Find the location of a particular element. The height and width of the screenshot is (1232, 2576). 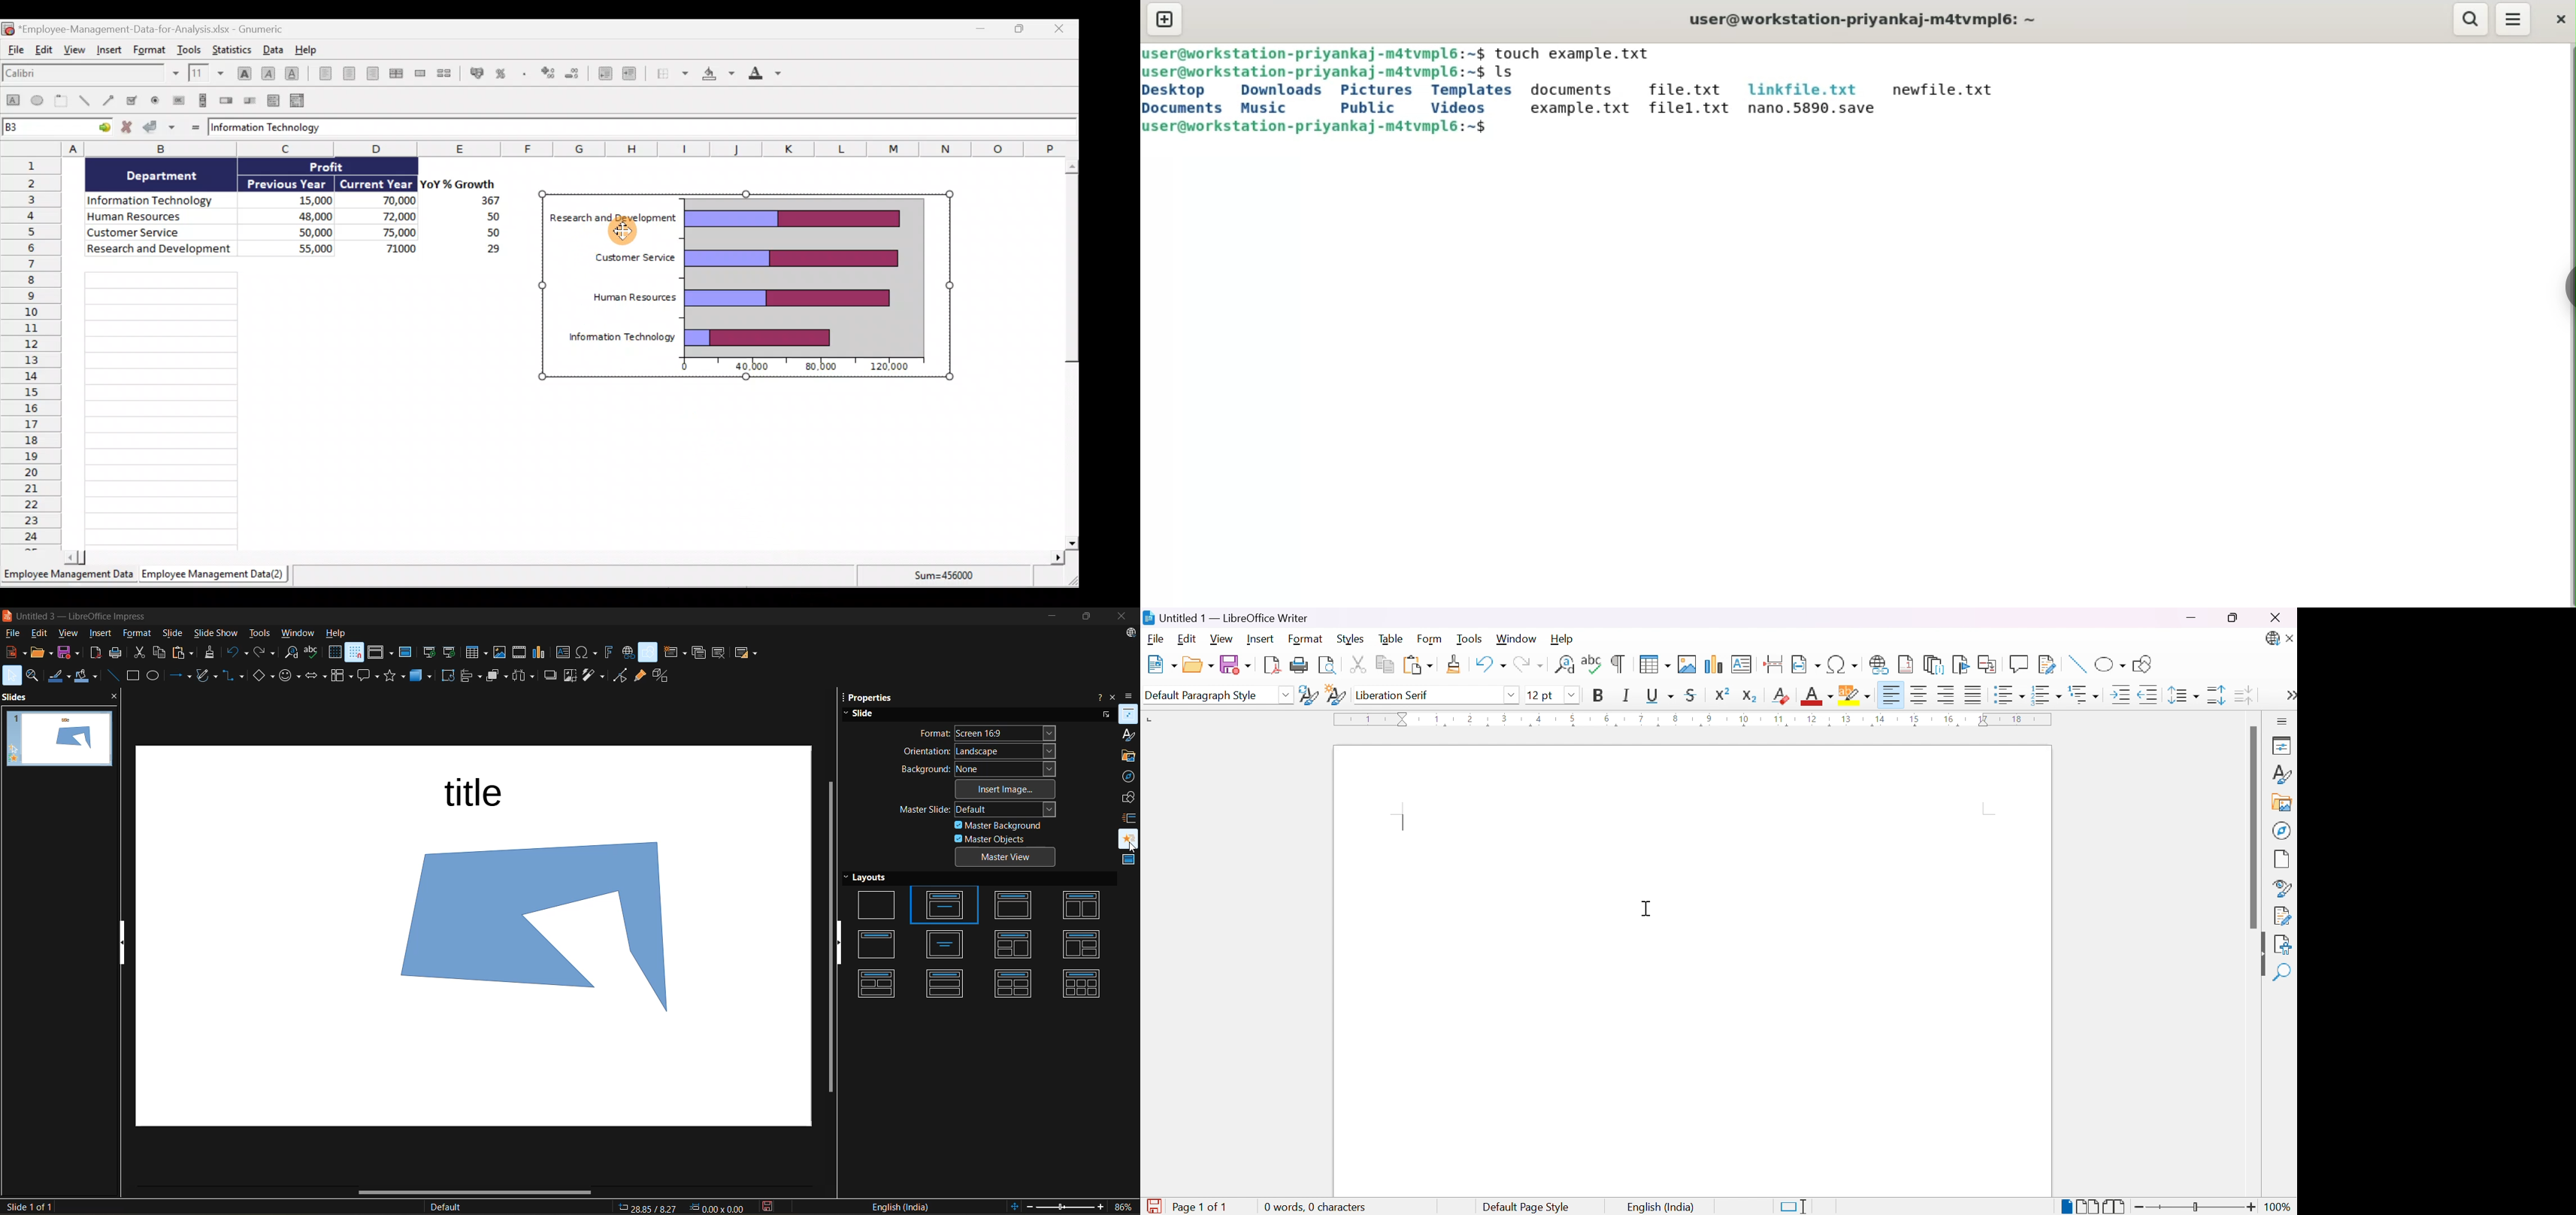

shadow is located at coordinates (551, 675).